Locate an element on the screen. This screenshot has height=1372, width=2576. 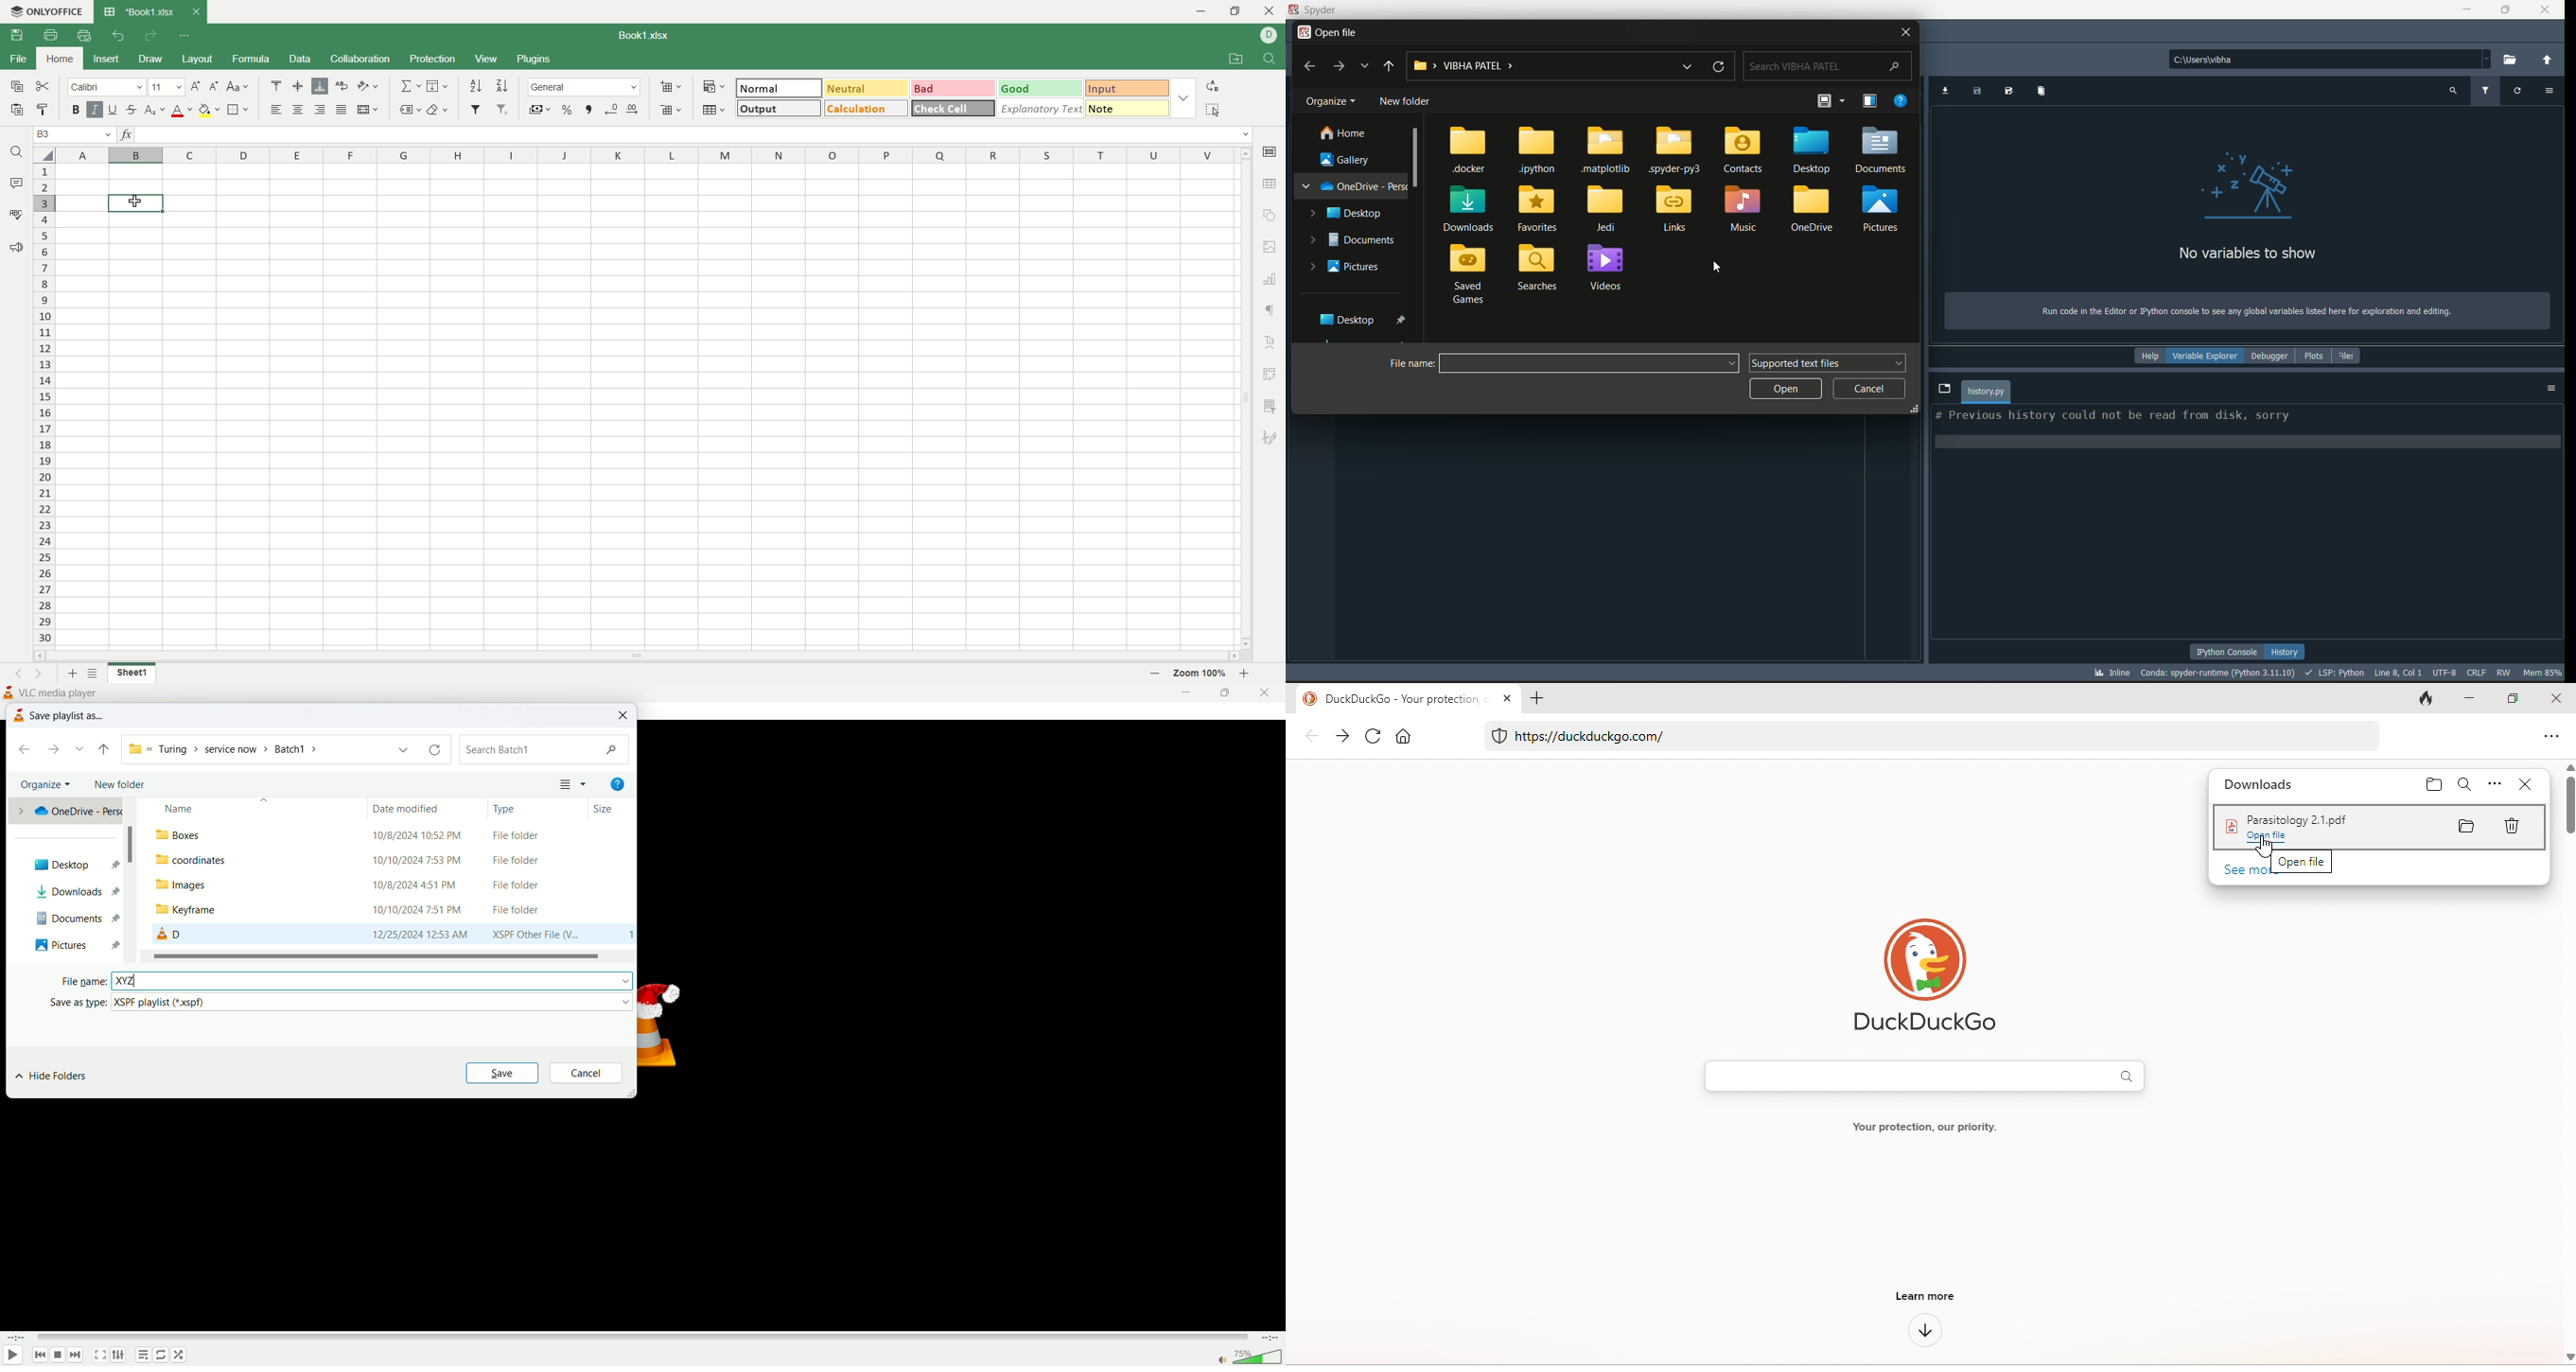
vertical scroll bar is located at coordinates (2567, 799).